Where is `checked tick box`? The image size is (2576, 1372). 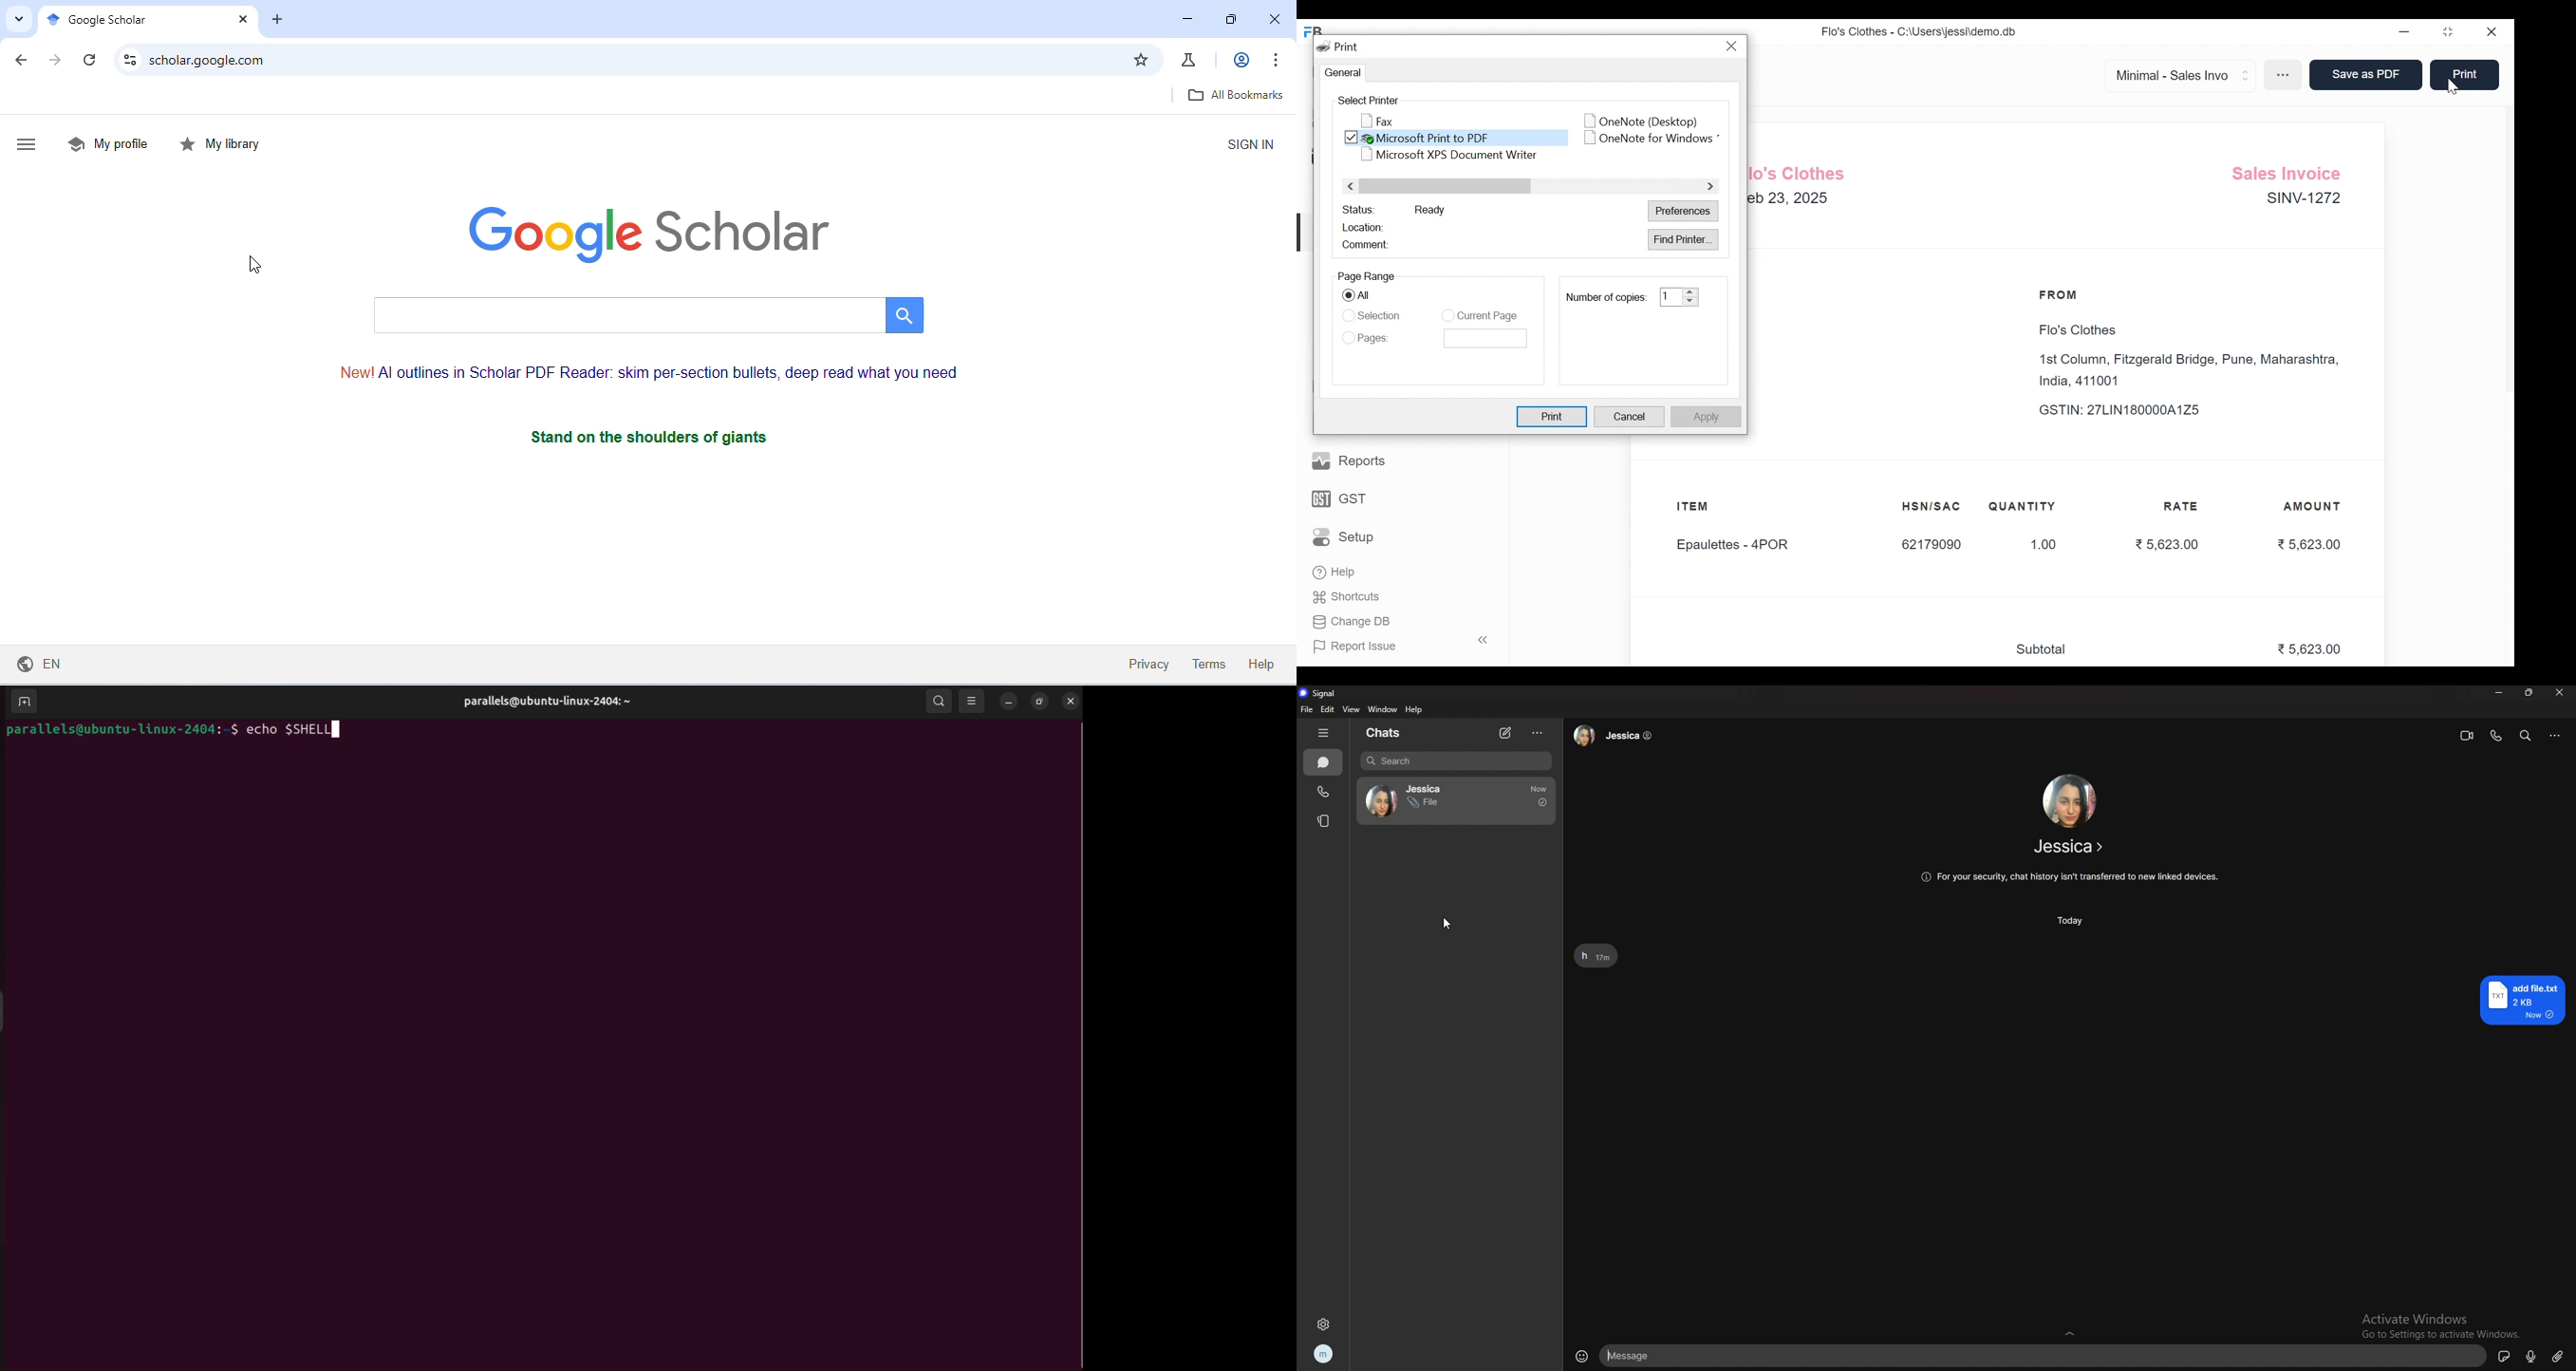 checked tick box is located at coordinates (1352, 138).